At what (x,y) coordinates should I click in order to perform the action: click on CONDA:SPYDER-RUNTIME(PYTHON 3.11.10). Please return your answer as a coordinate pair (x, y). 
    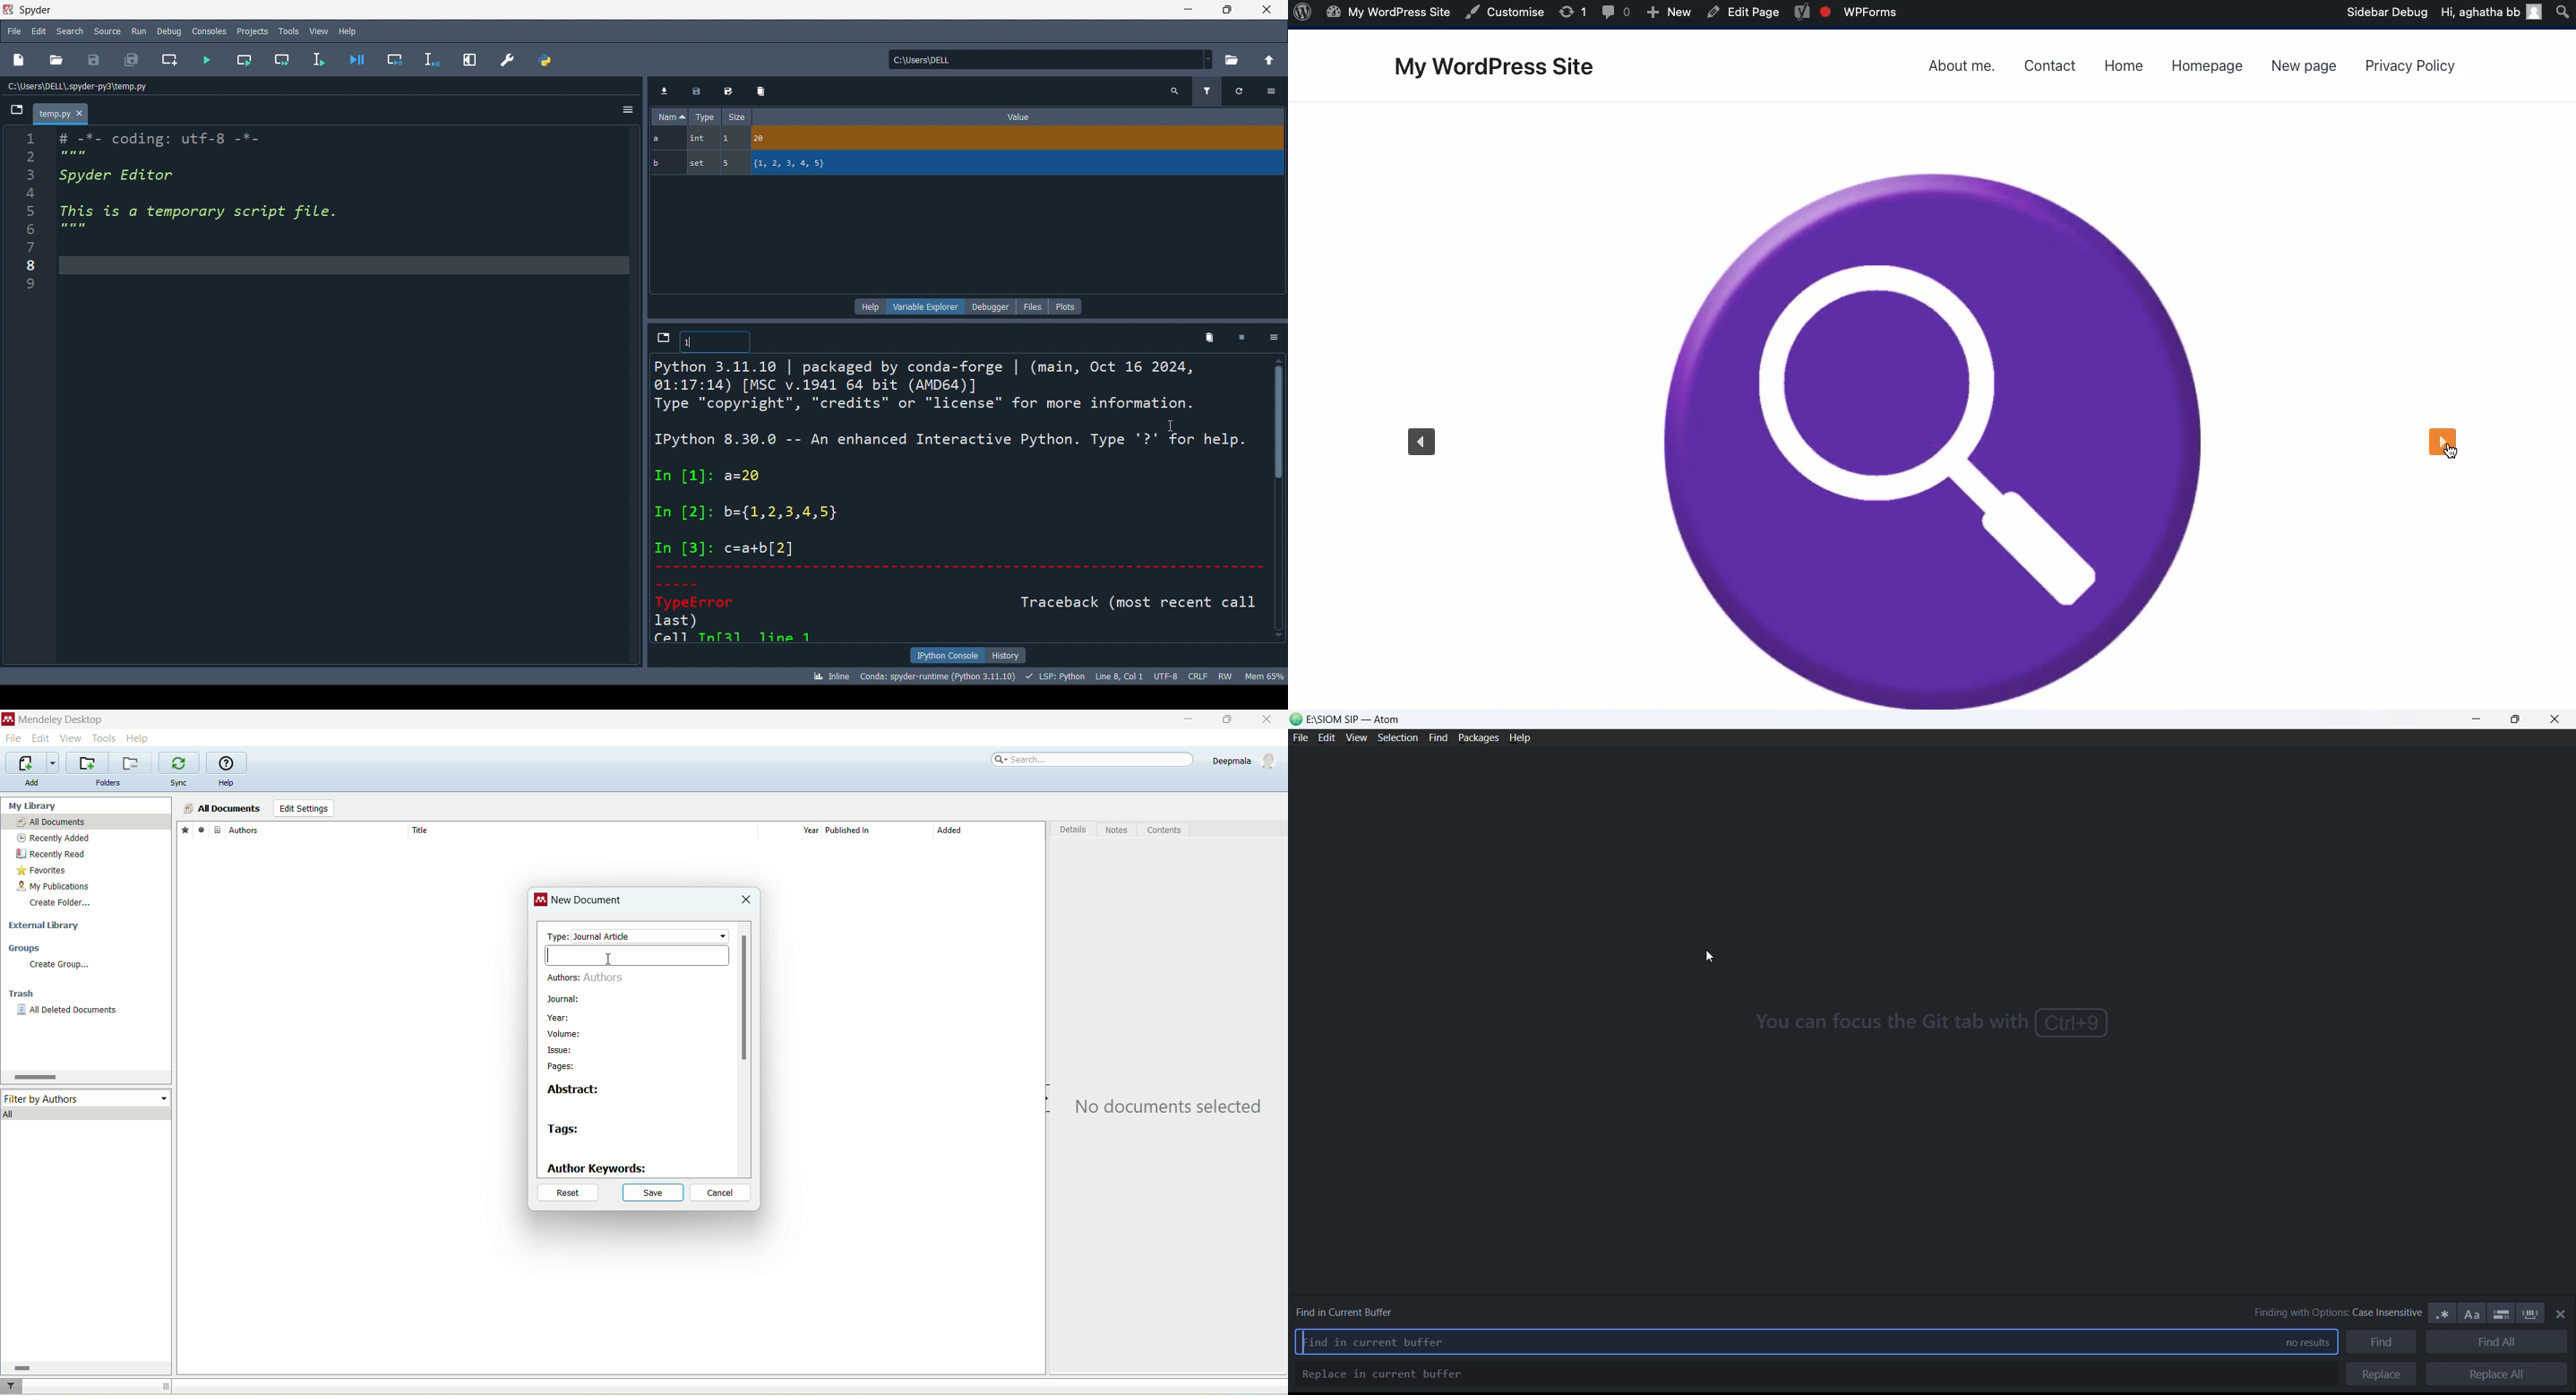
    Looking at the image, I should click on (936, 676).